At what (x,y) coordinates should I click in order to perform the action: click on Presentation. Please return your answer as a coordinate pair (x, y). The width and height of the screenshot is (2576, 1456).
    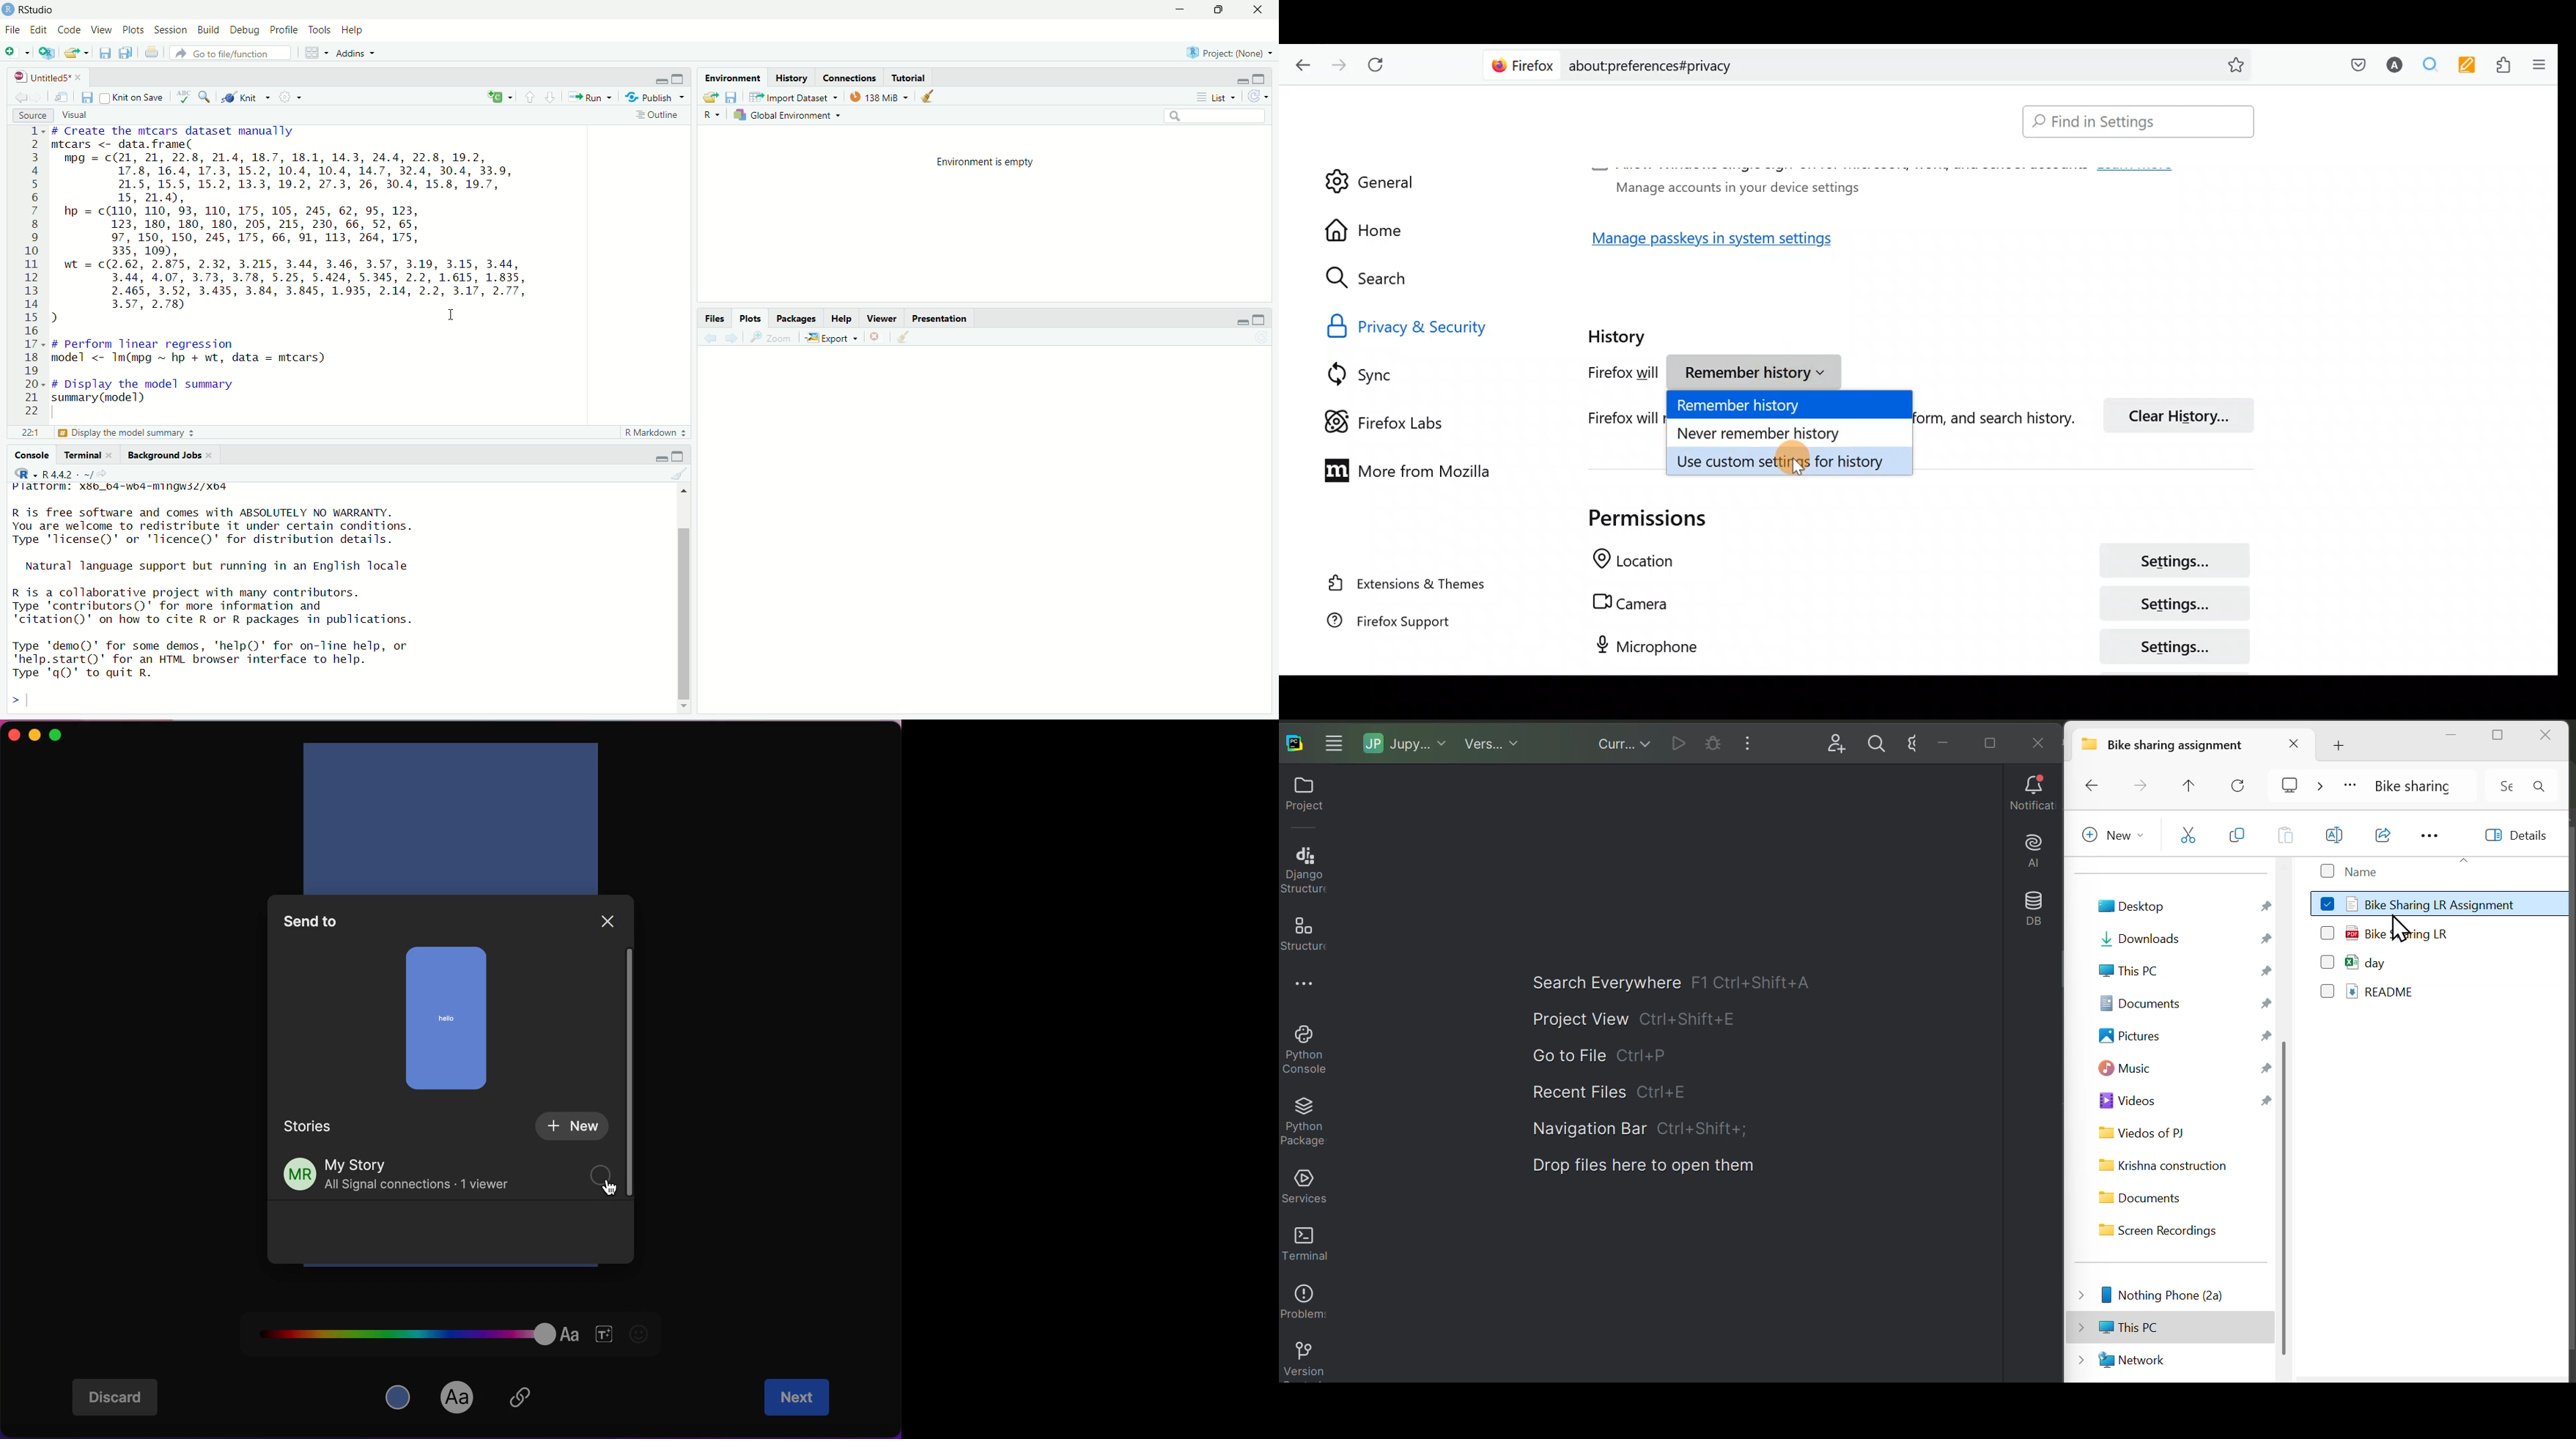
    Looking at the image, I should click on (940, 319).